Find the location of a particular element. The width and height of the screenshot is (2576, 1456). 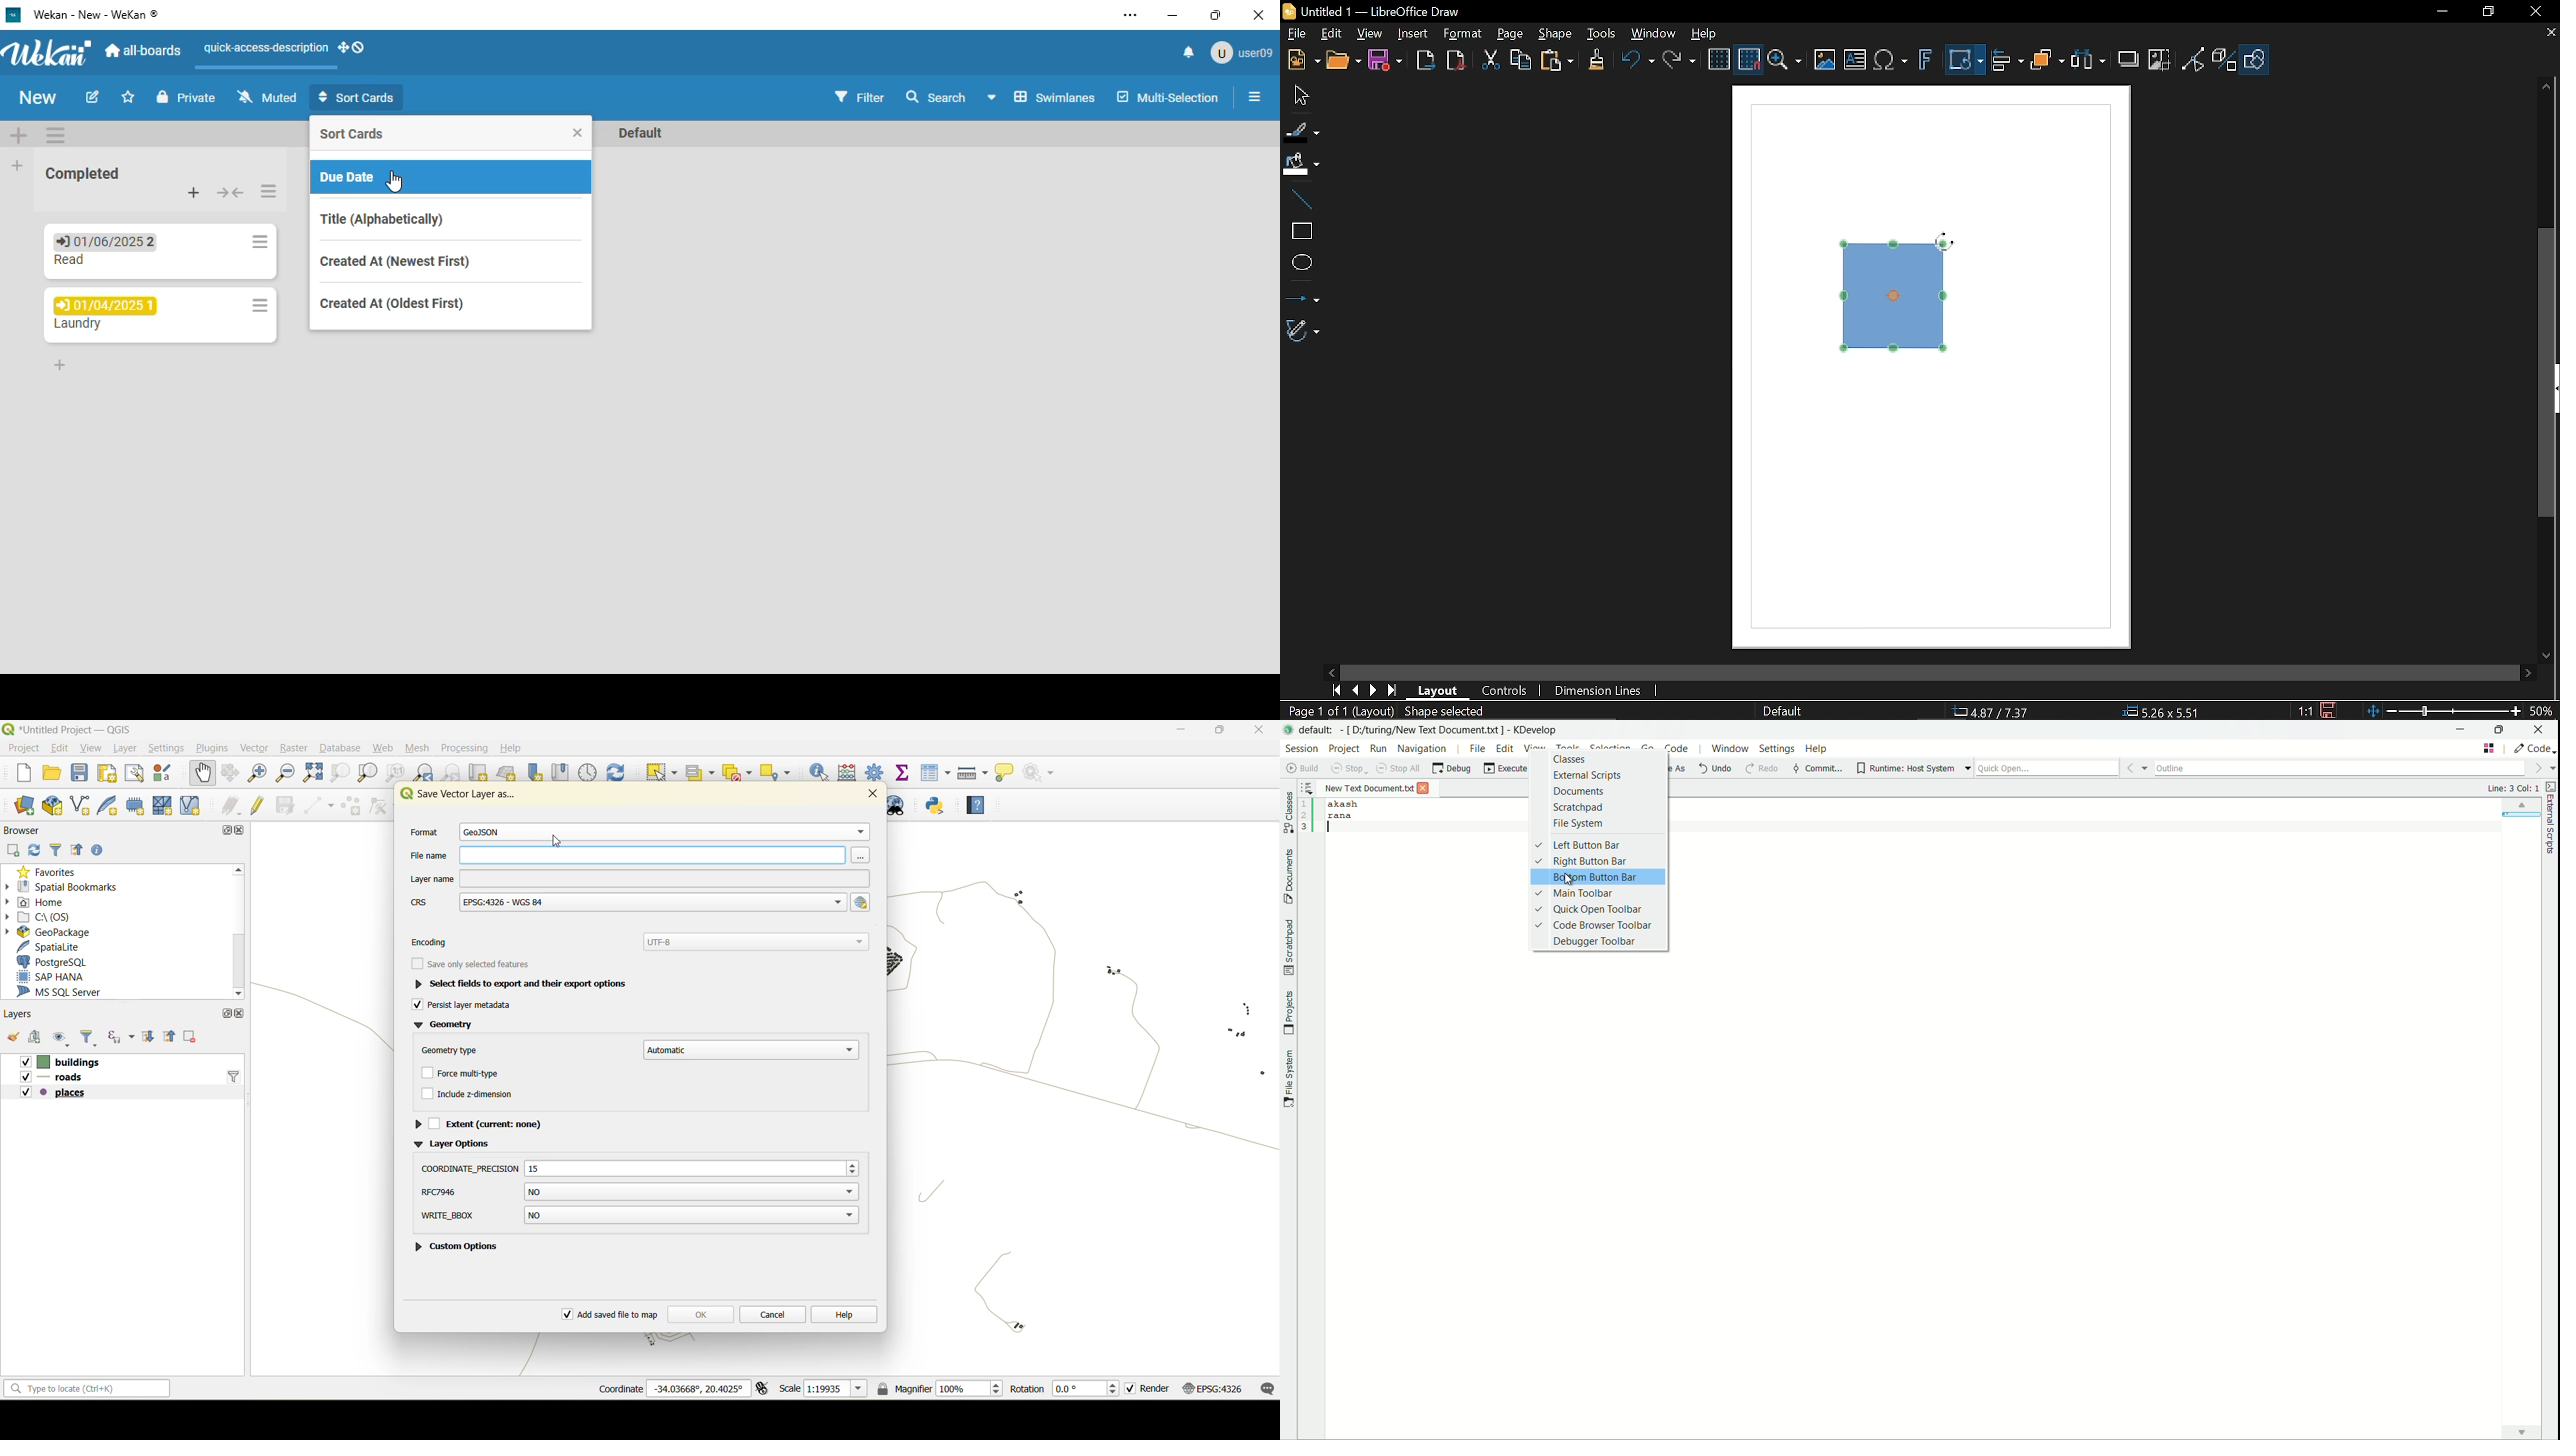

Save is located at coordinates (2326, 710).